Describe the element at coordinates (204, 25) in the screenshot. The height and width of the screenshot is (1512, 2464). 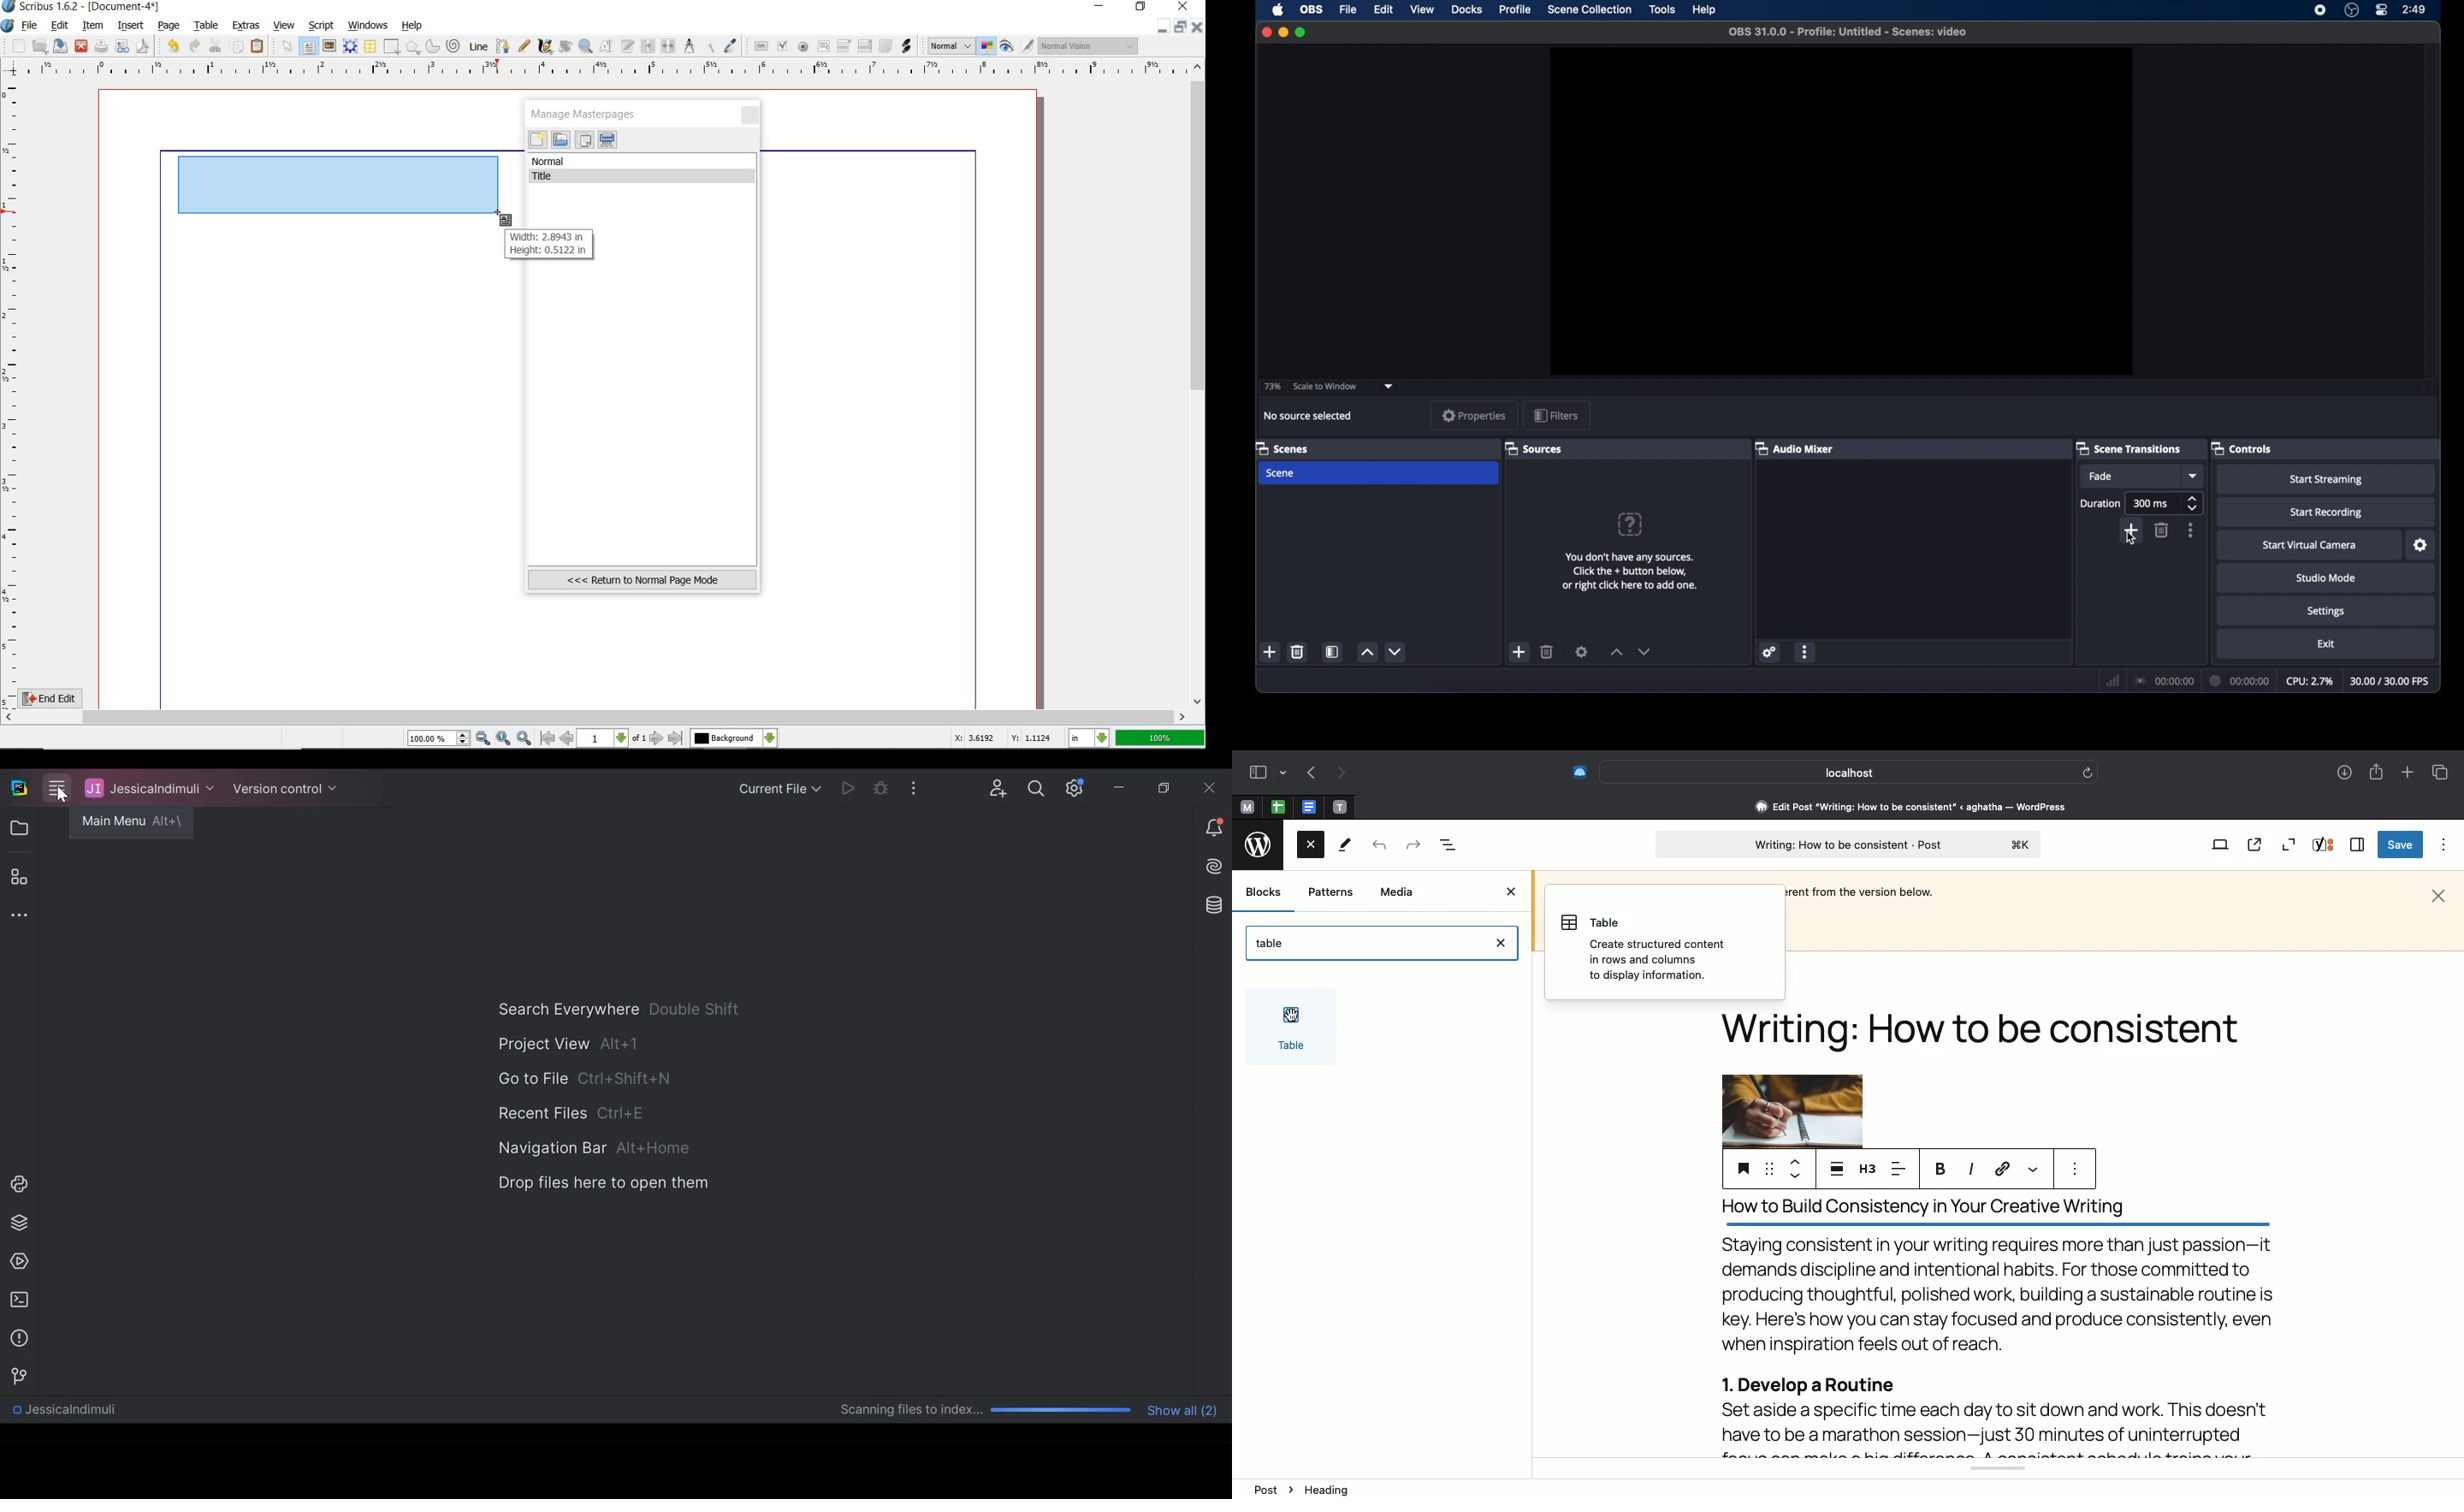
I see `table` at that location.